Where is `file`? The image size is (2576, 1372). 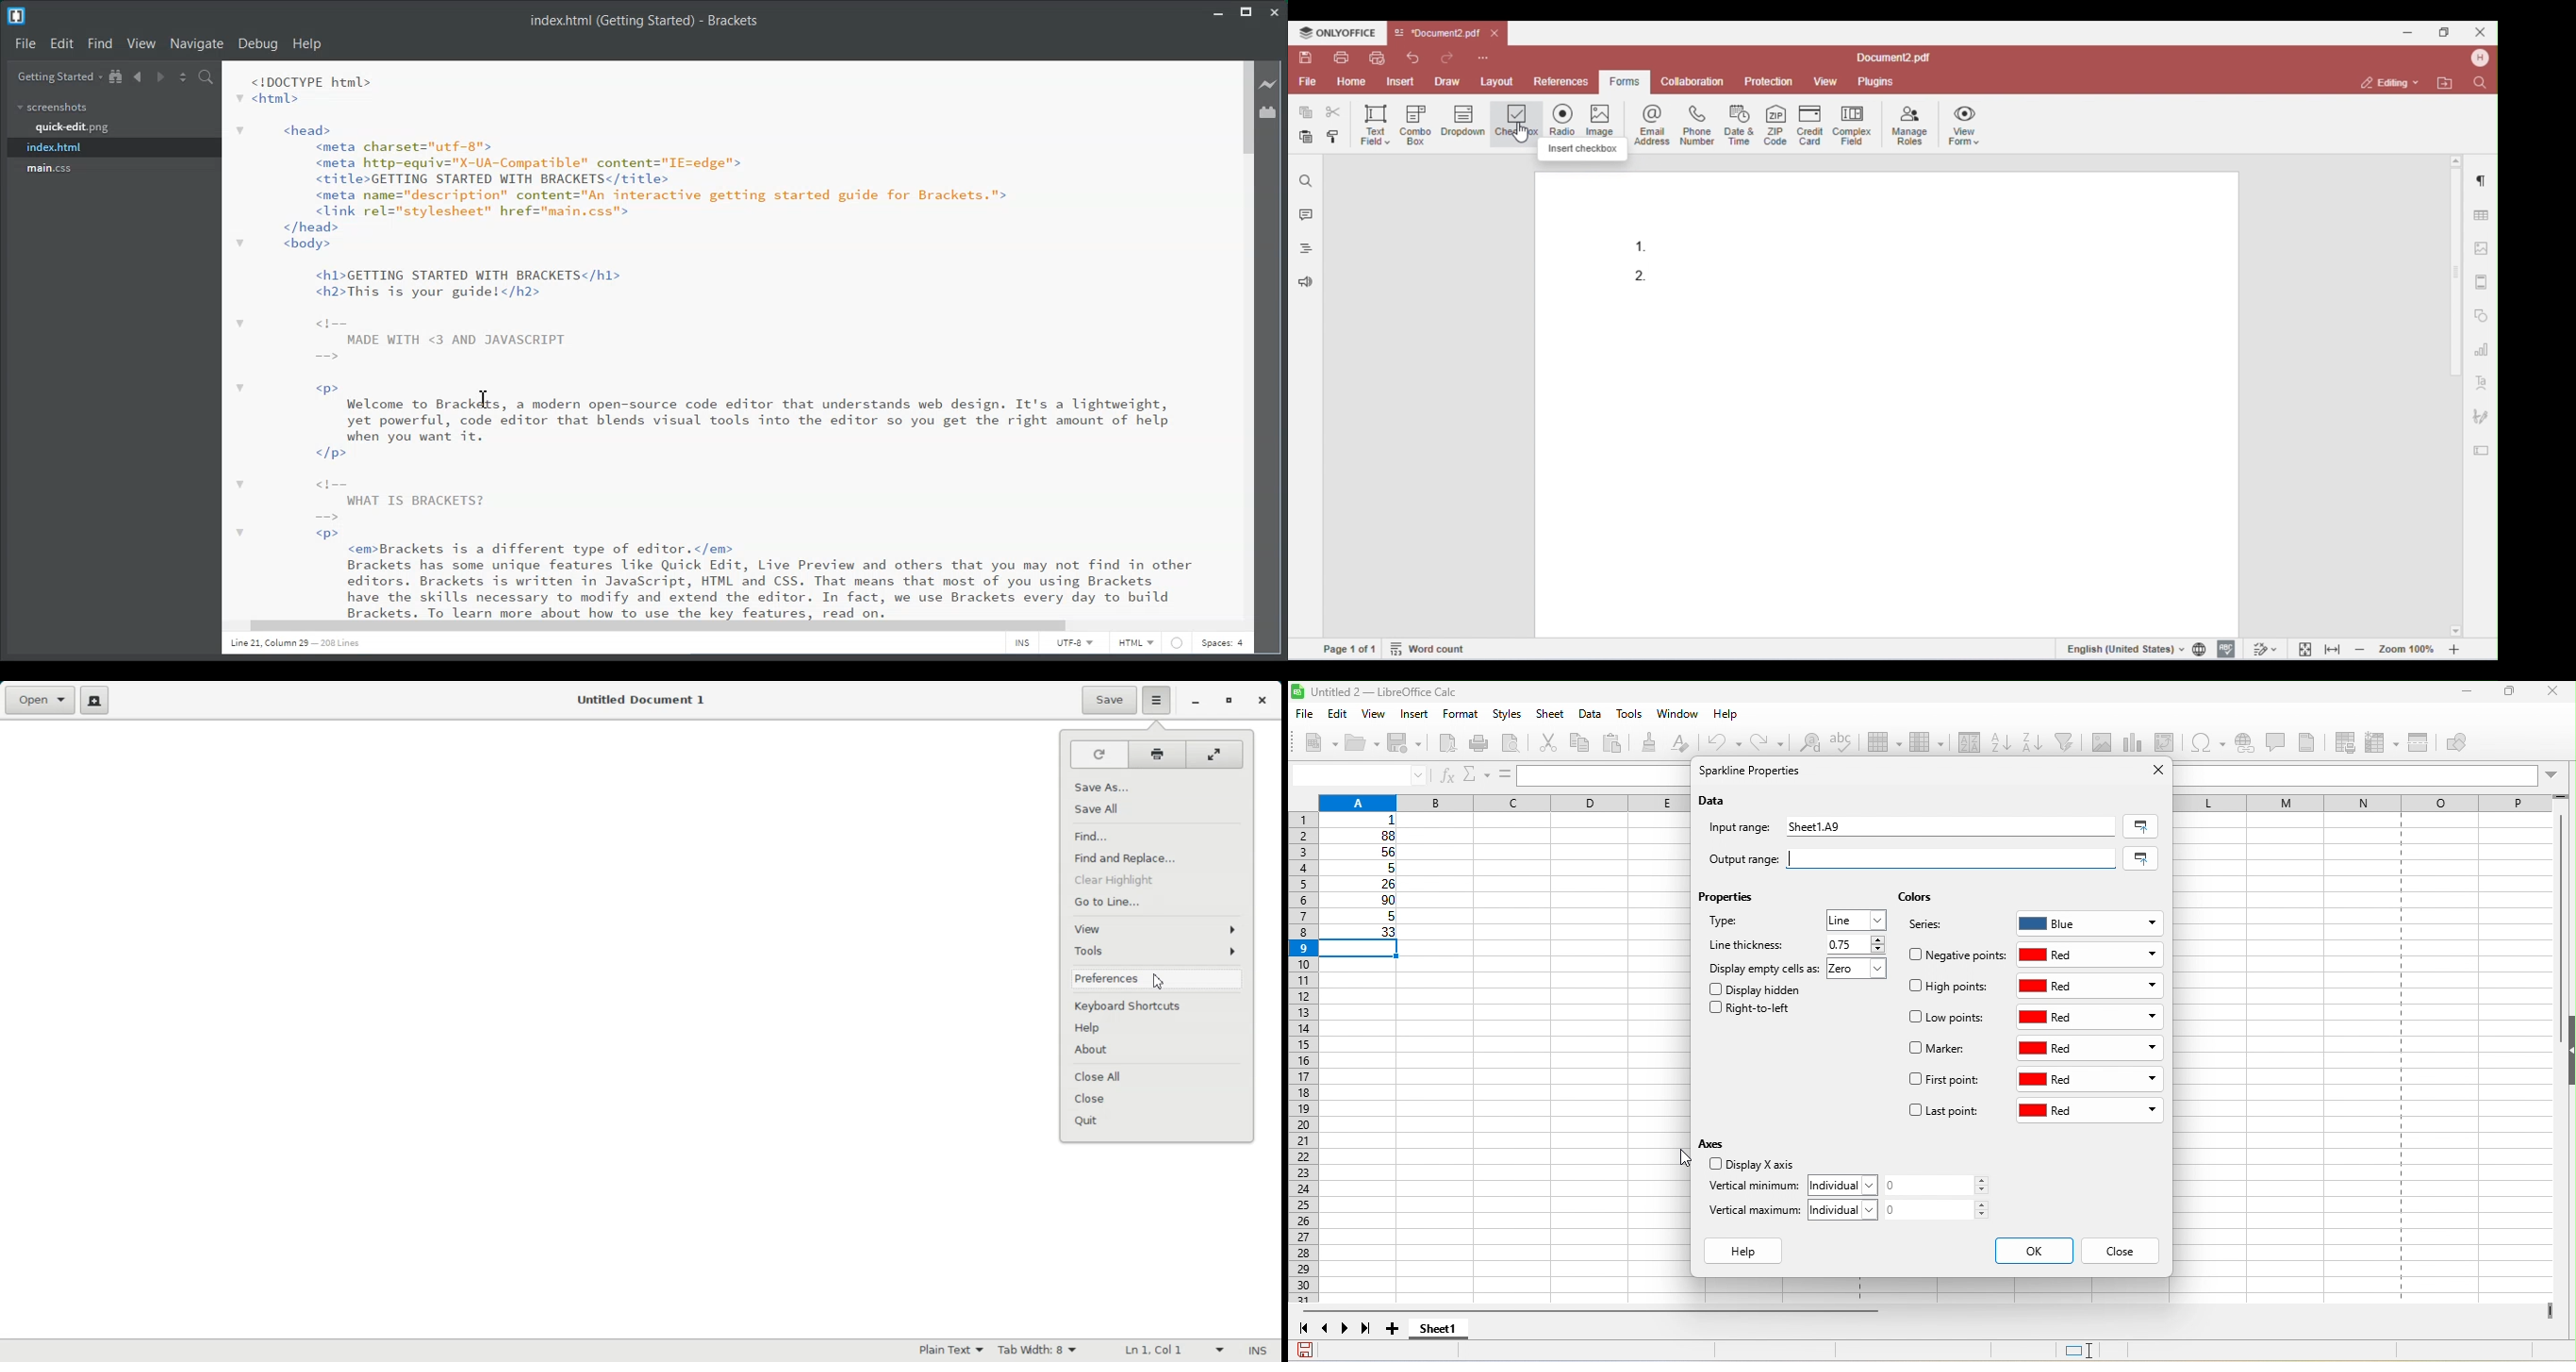 file is located at coordinates (1303, 712).